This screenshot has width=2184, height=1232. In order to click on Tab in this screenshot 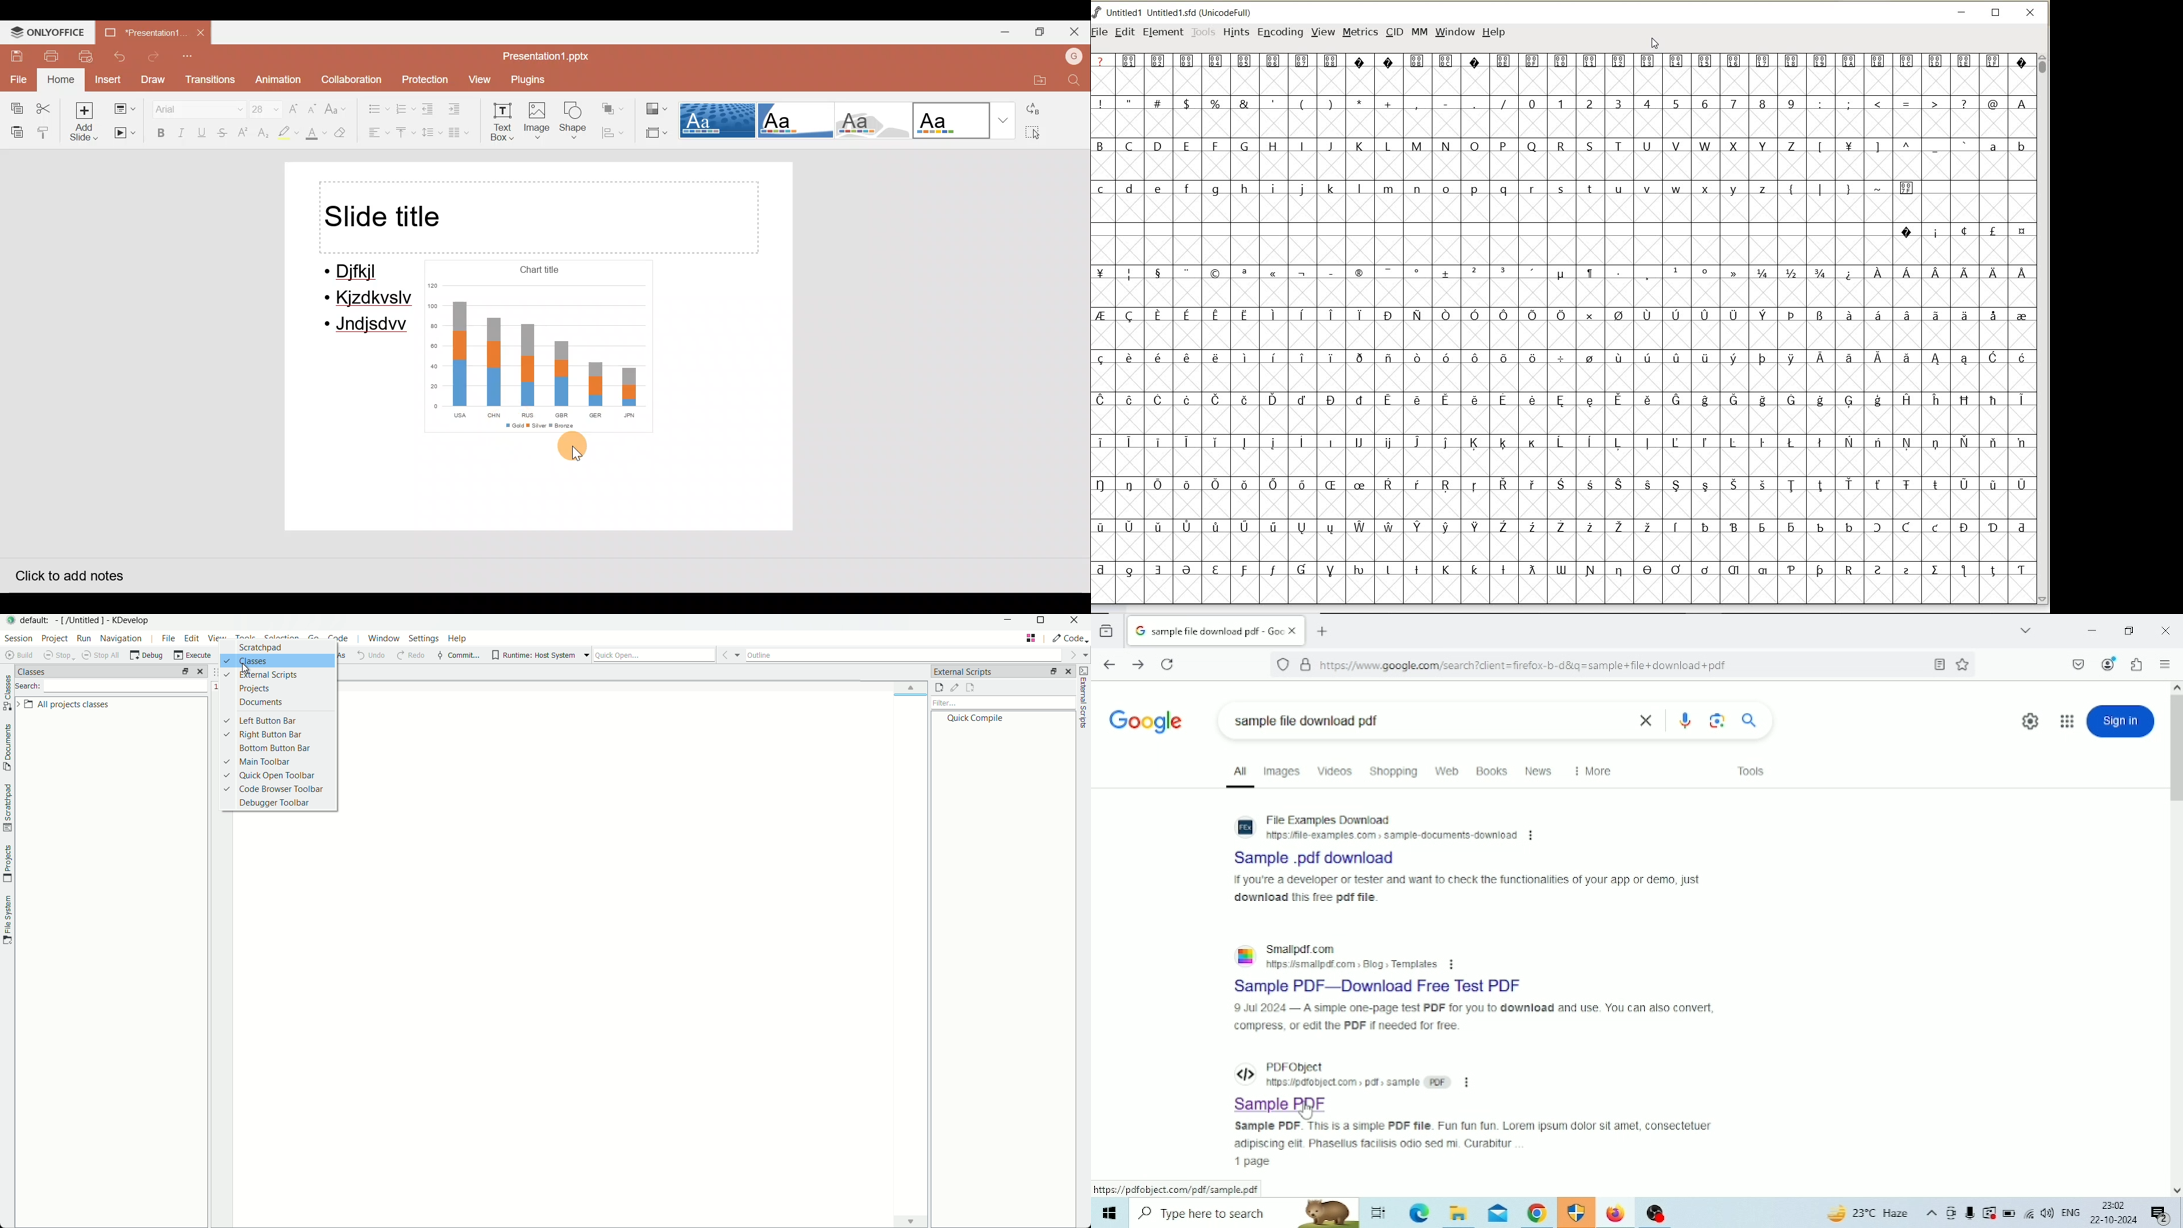, I will do `click(1216, 631)`.